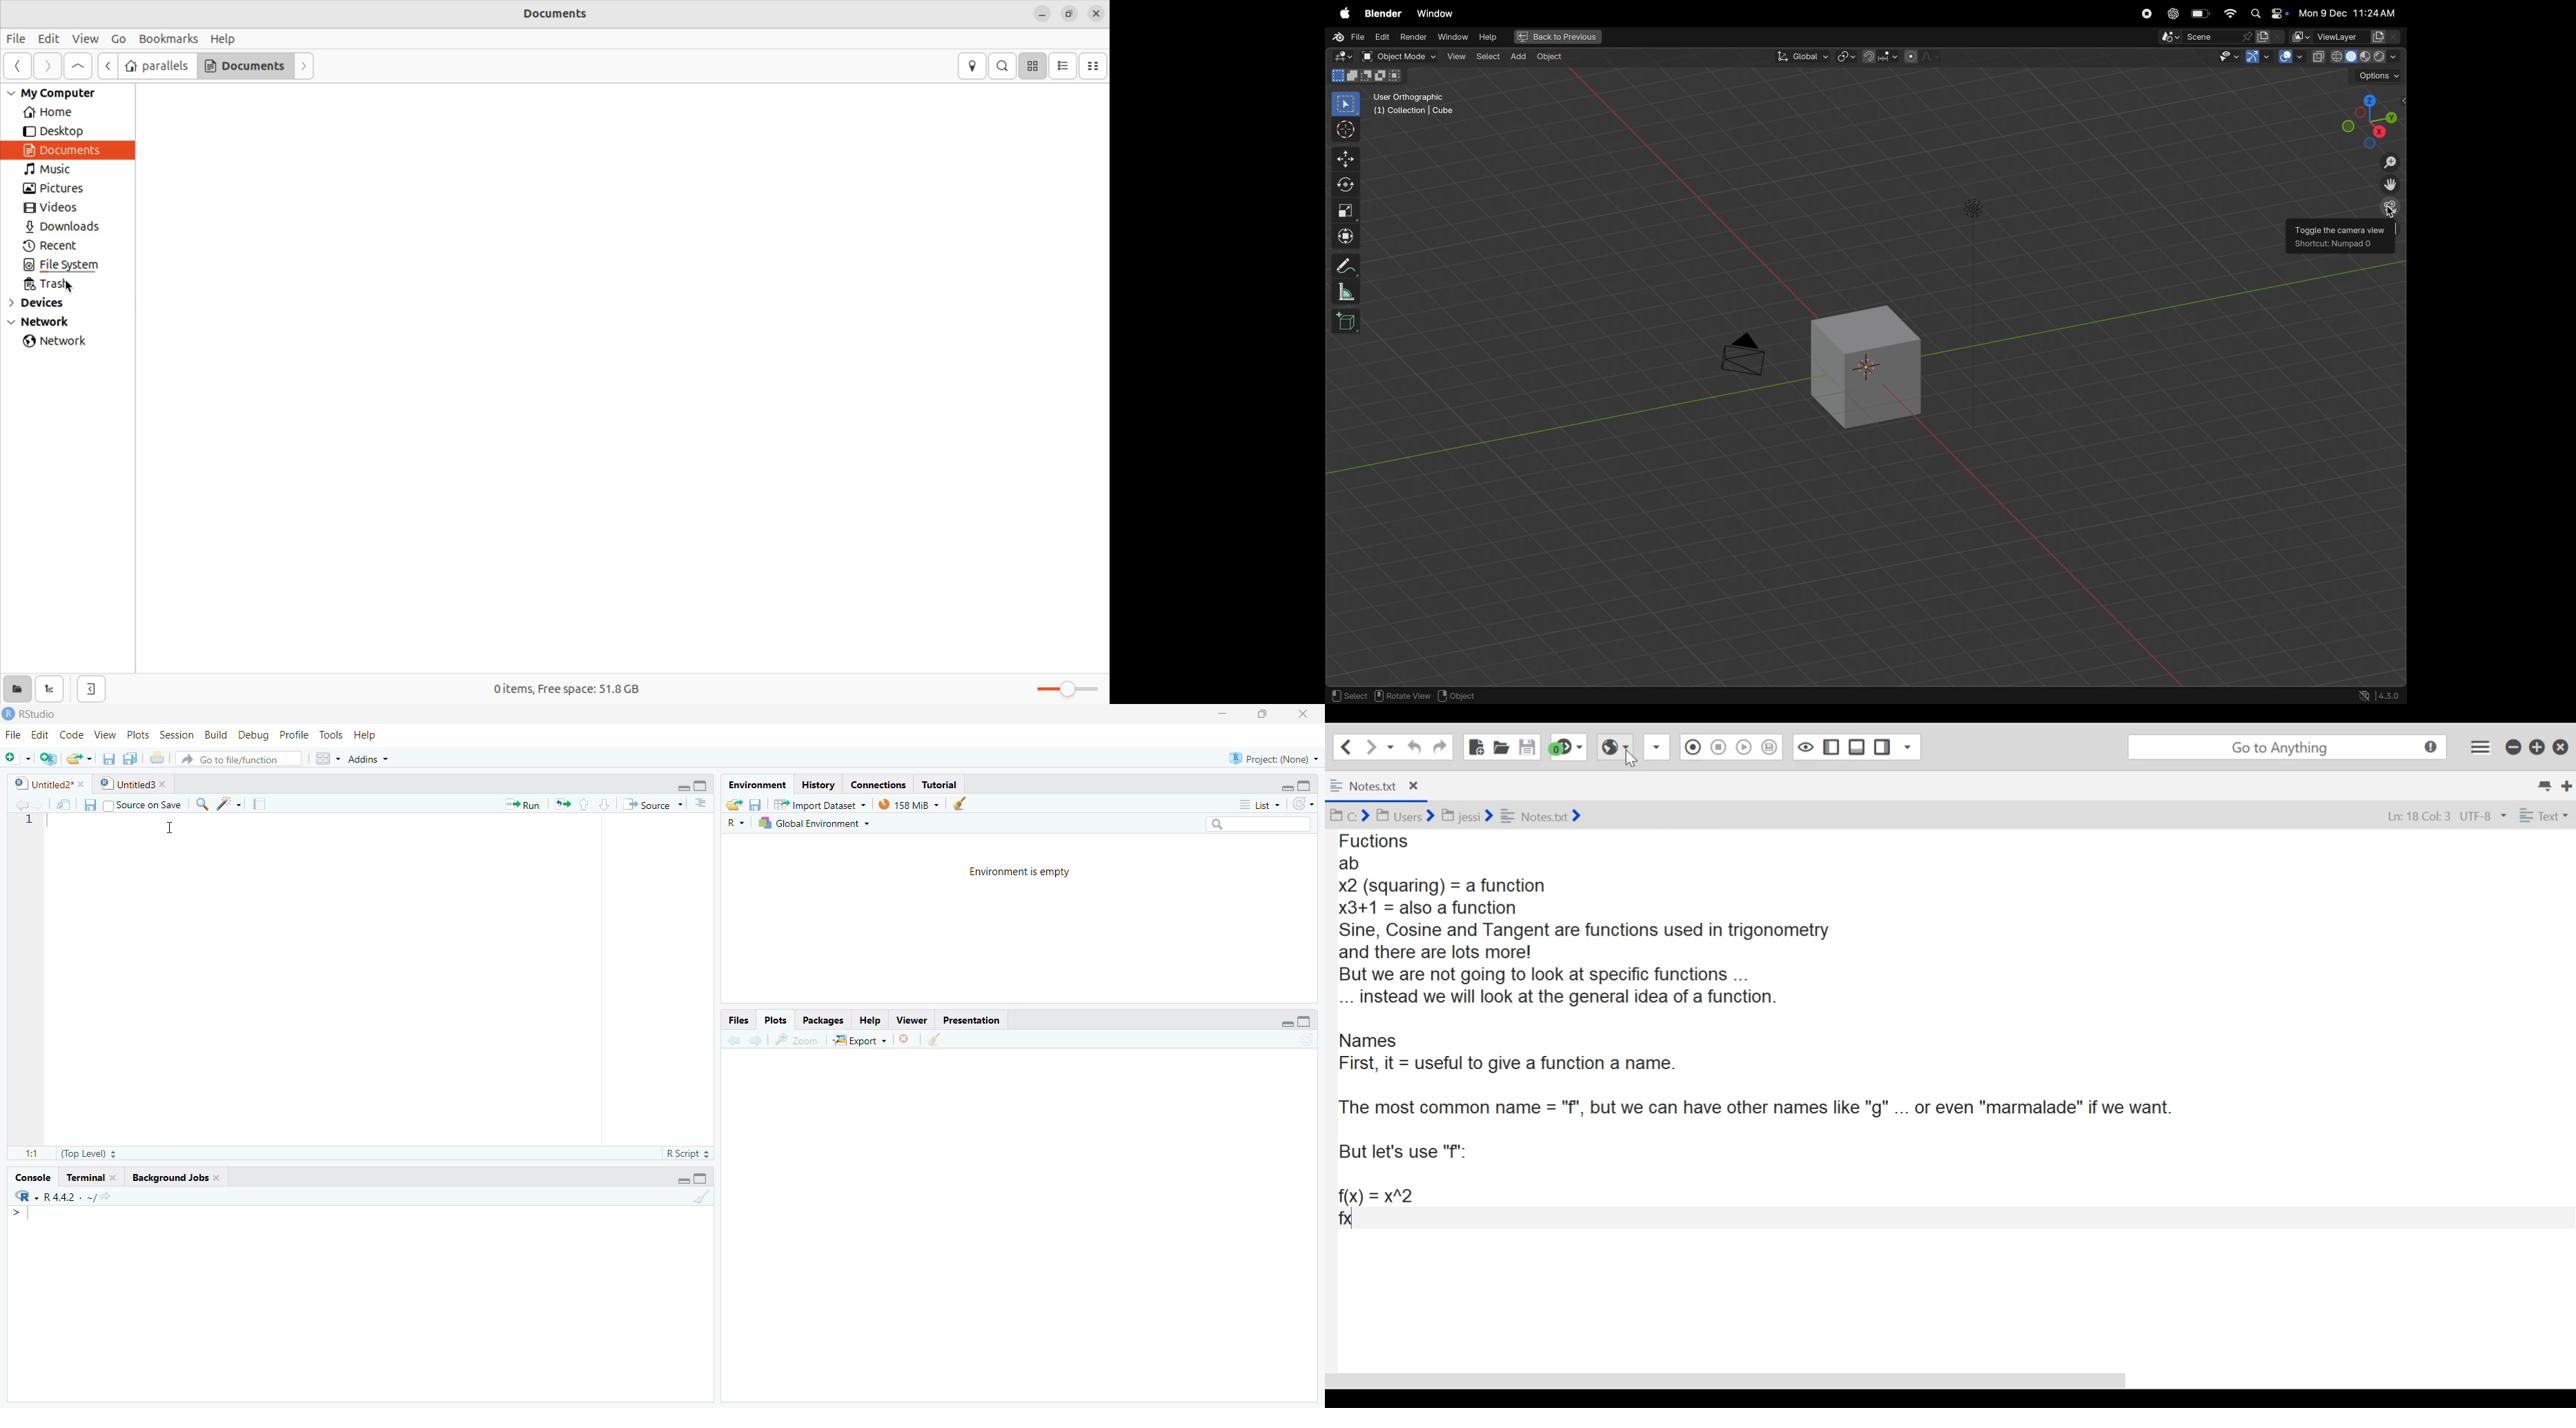  What do you see at coordinates (1284, 785) in the screenshot?
I see `Minimize/maximize` at bounding box center [1284, 785].